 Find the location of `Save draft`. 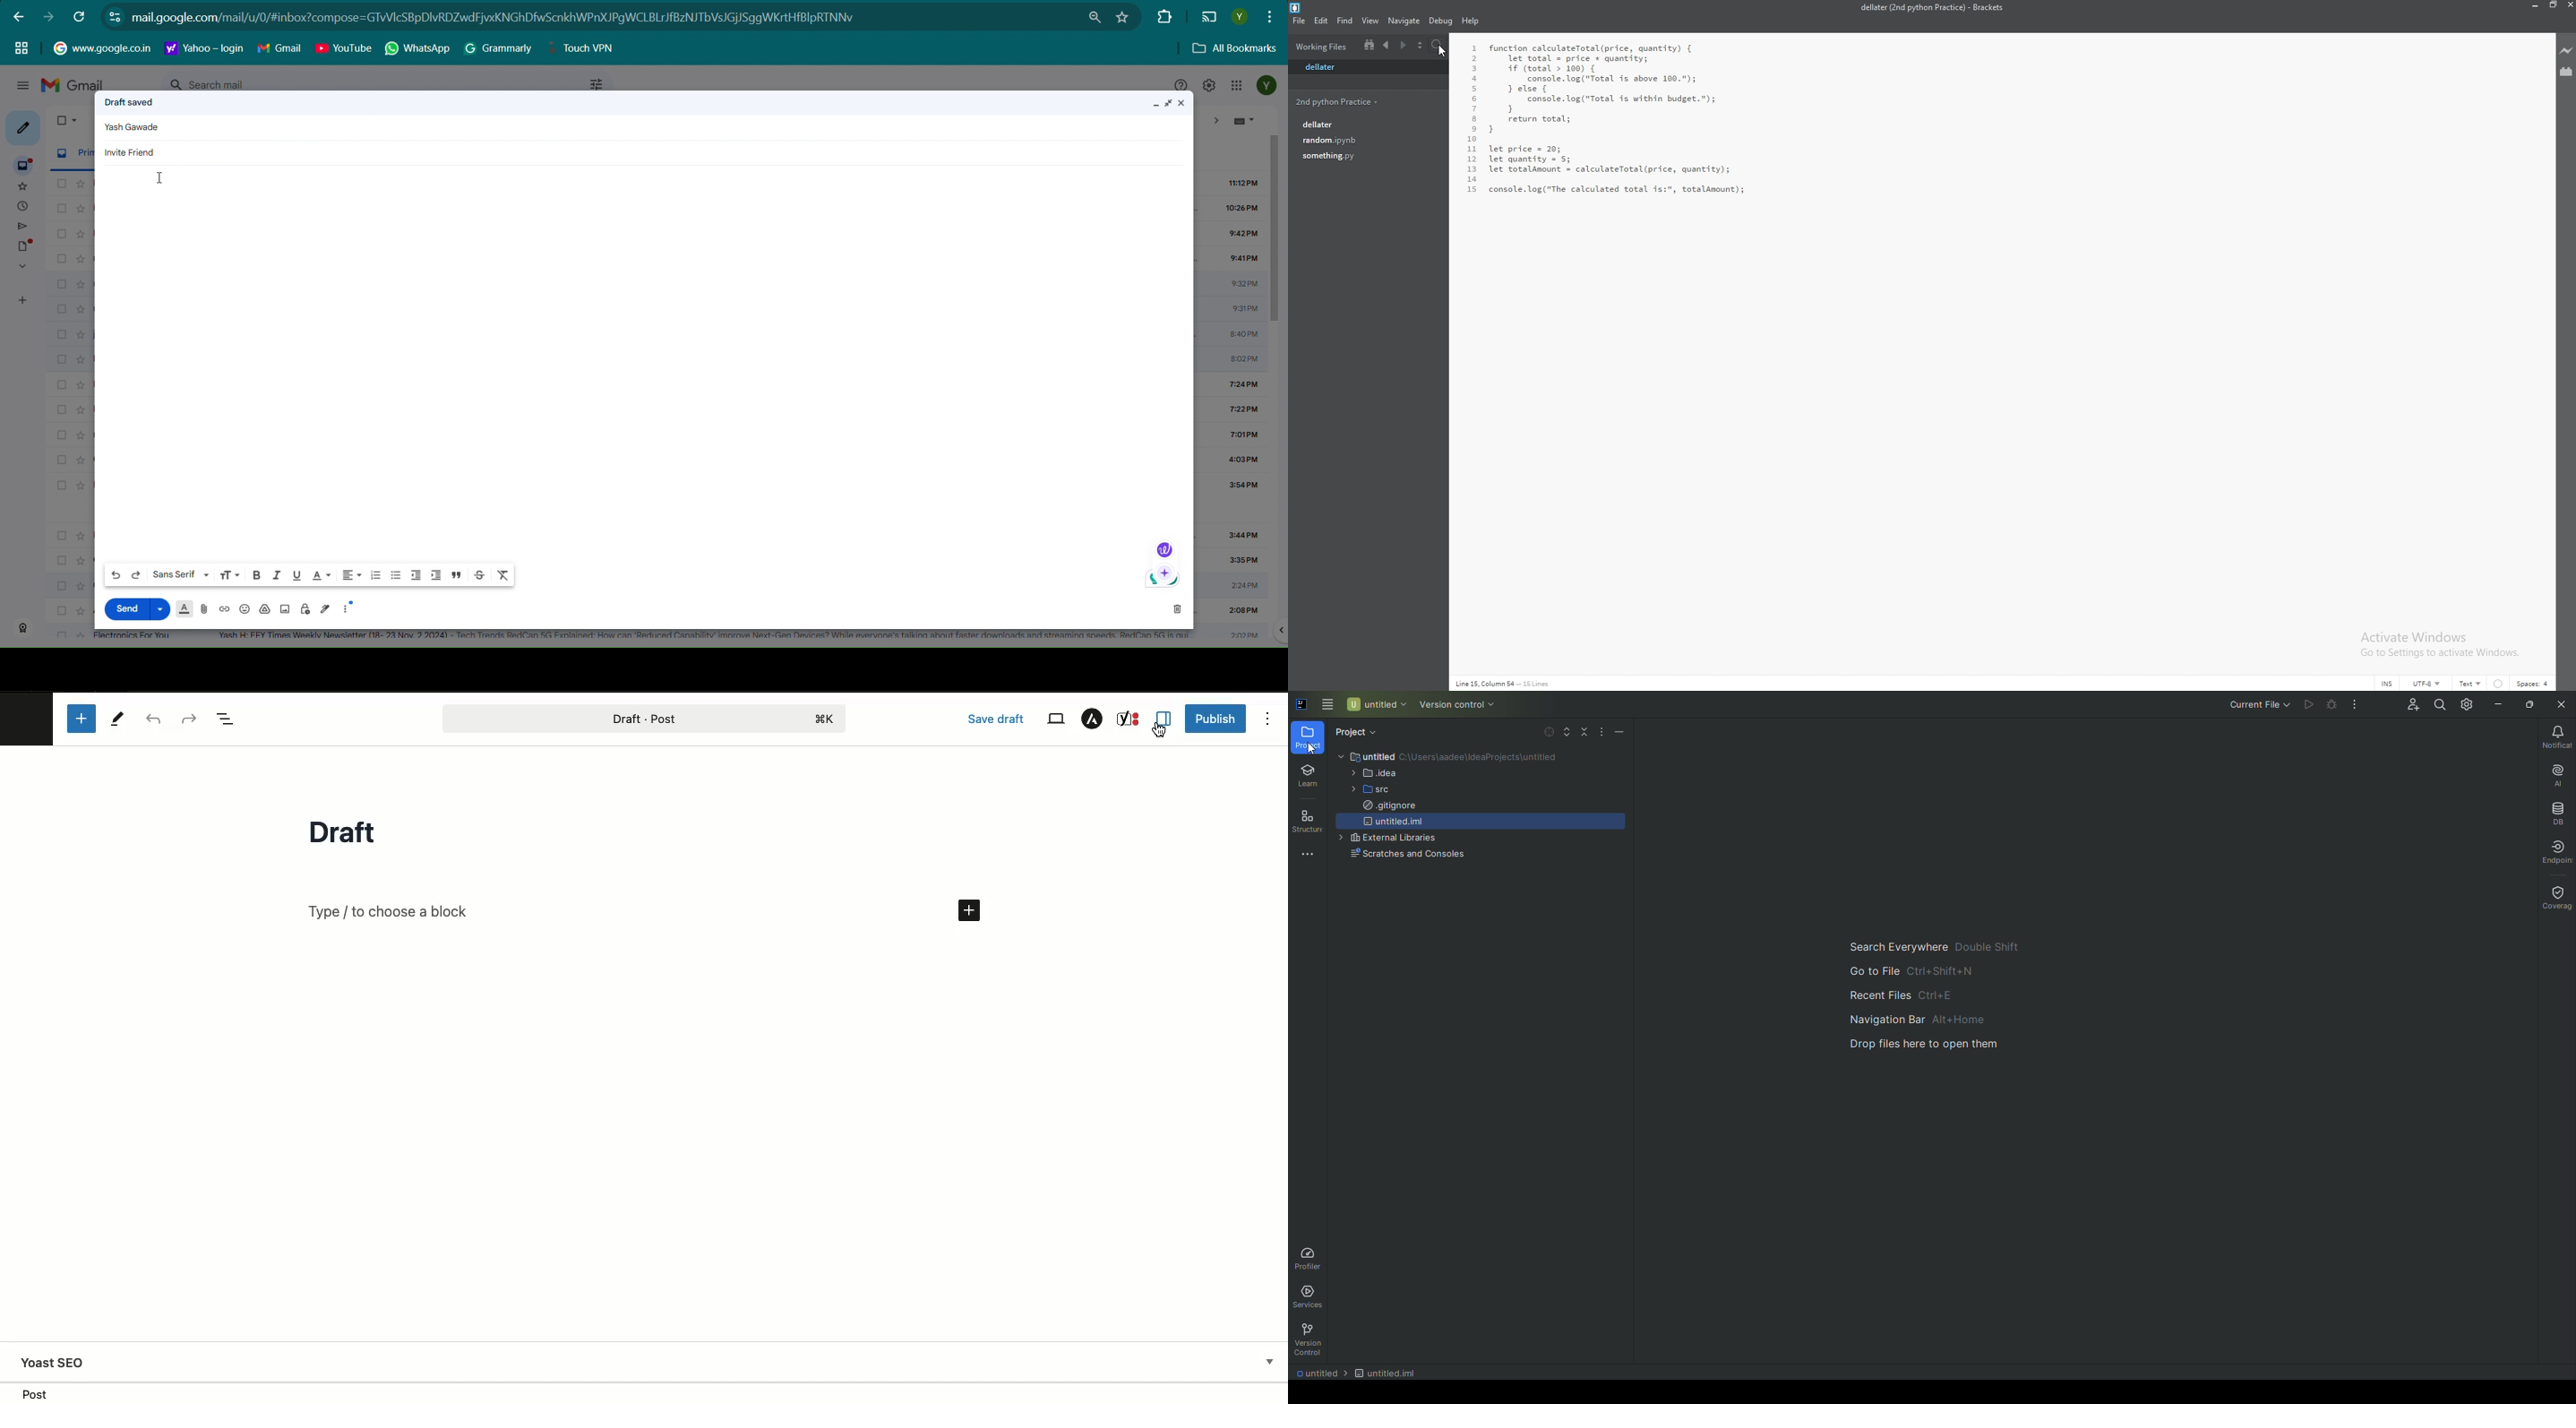

Save draft is located at coordinates (997, 719).